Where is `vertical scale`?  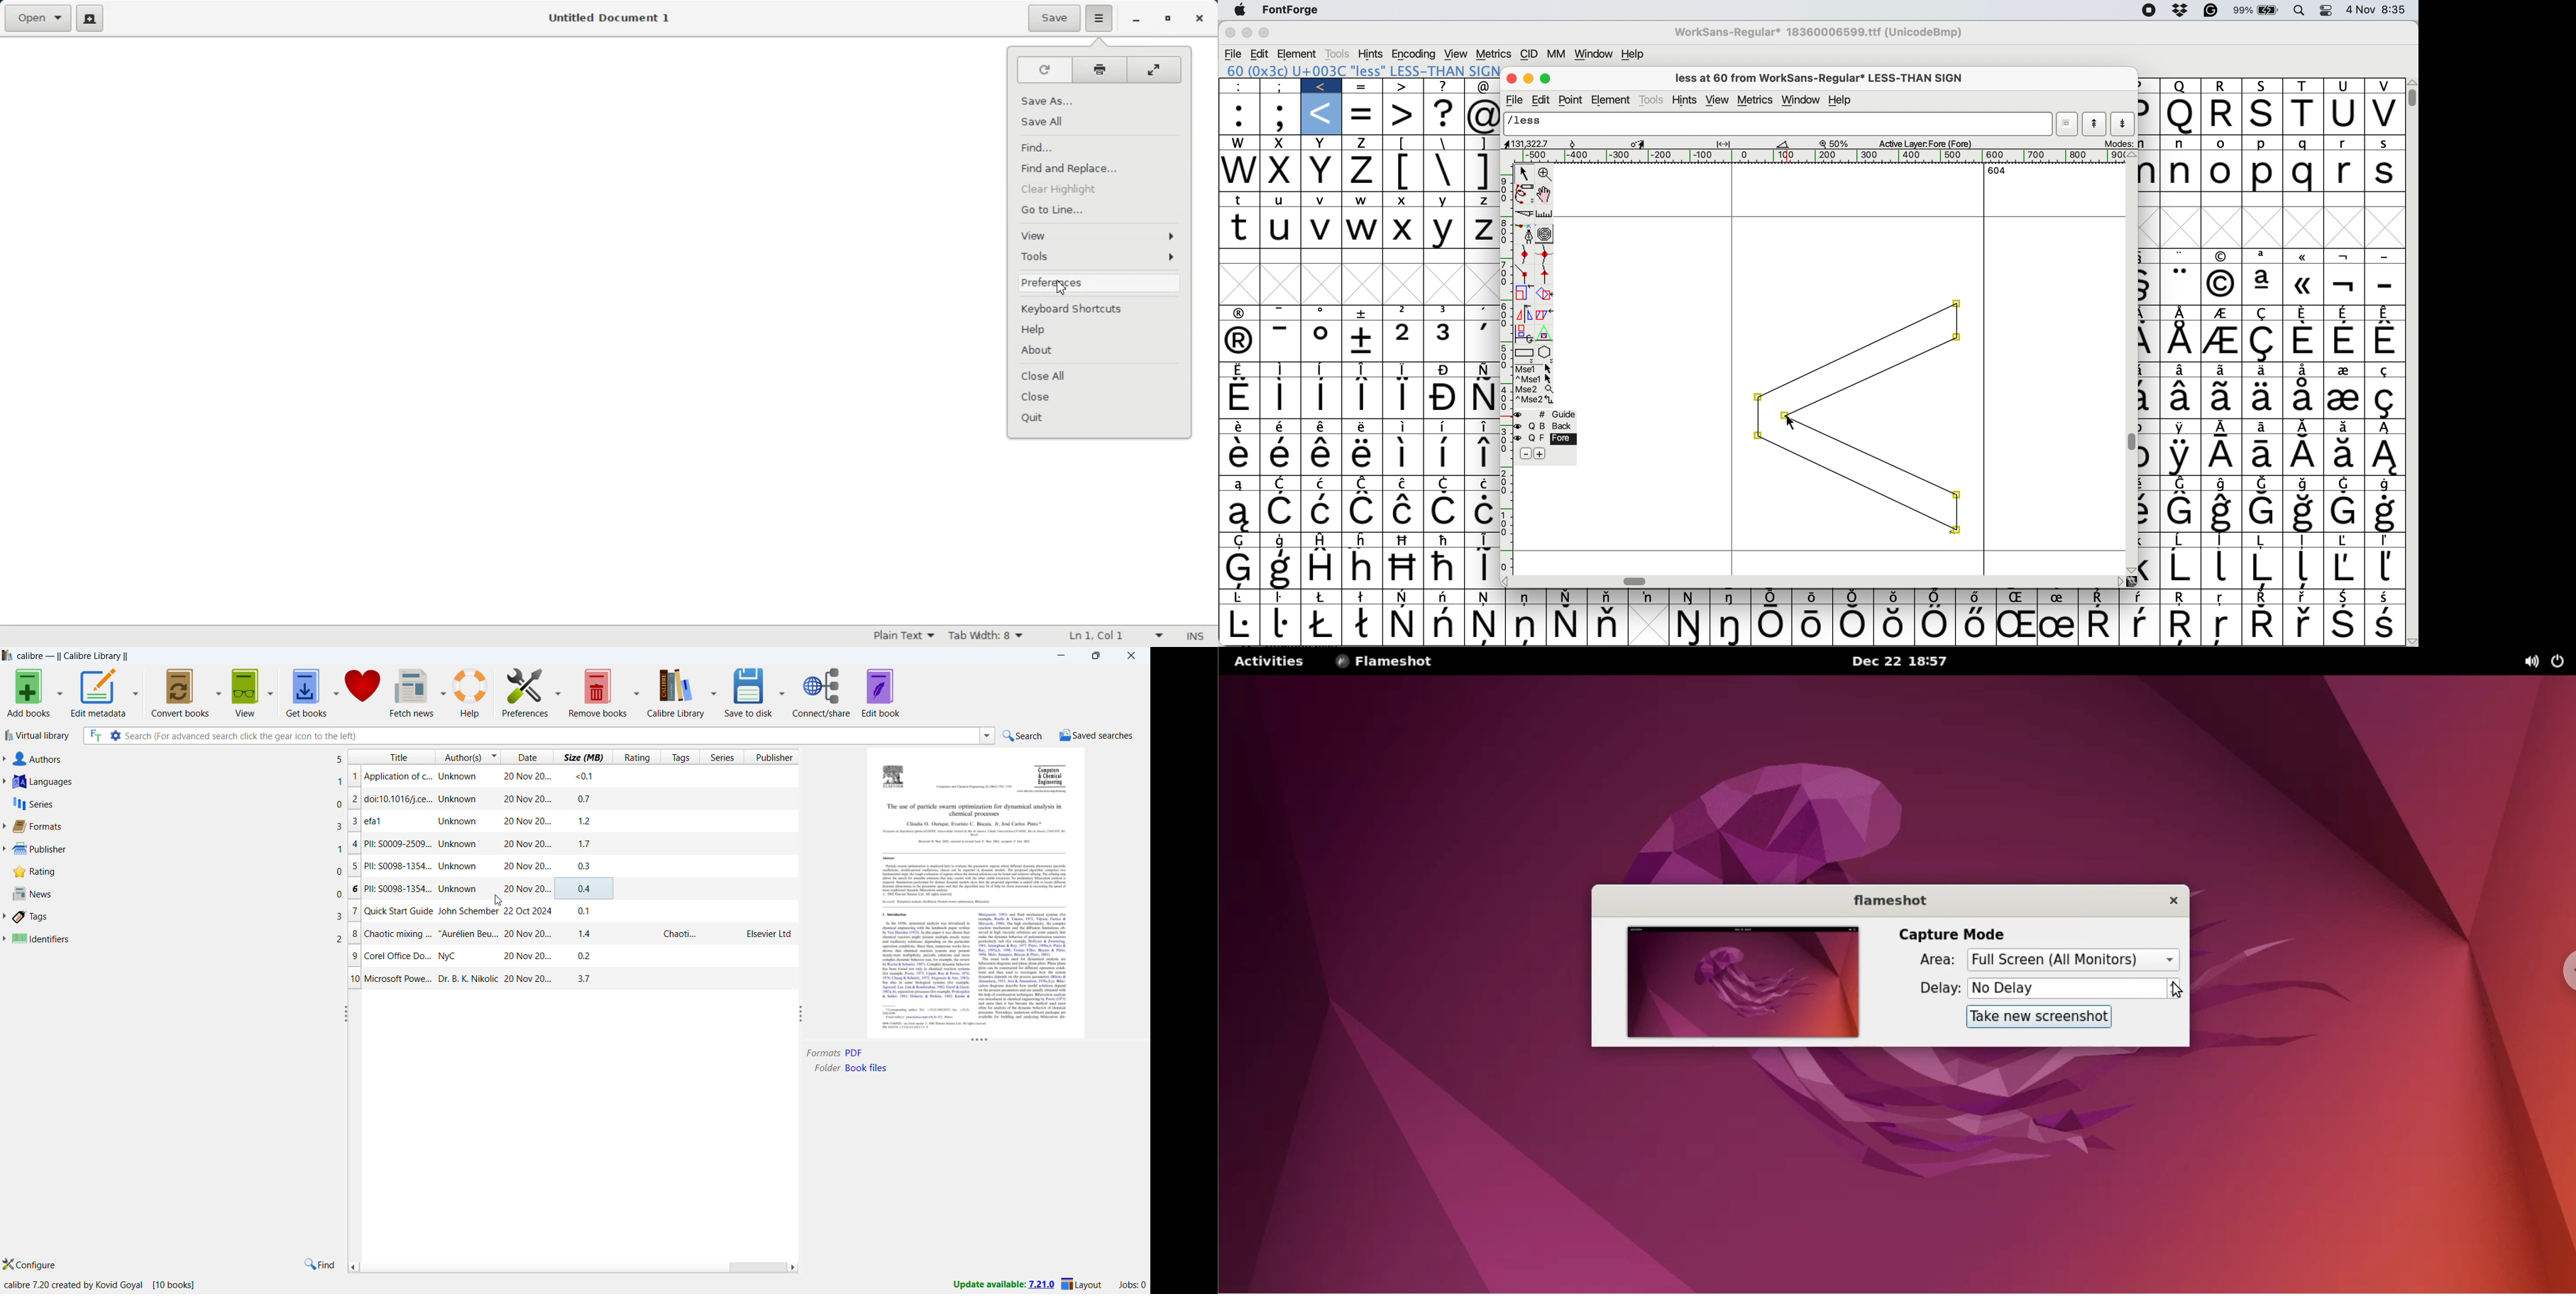 vertical scale is located at coordinates (1506, 371).